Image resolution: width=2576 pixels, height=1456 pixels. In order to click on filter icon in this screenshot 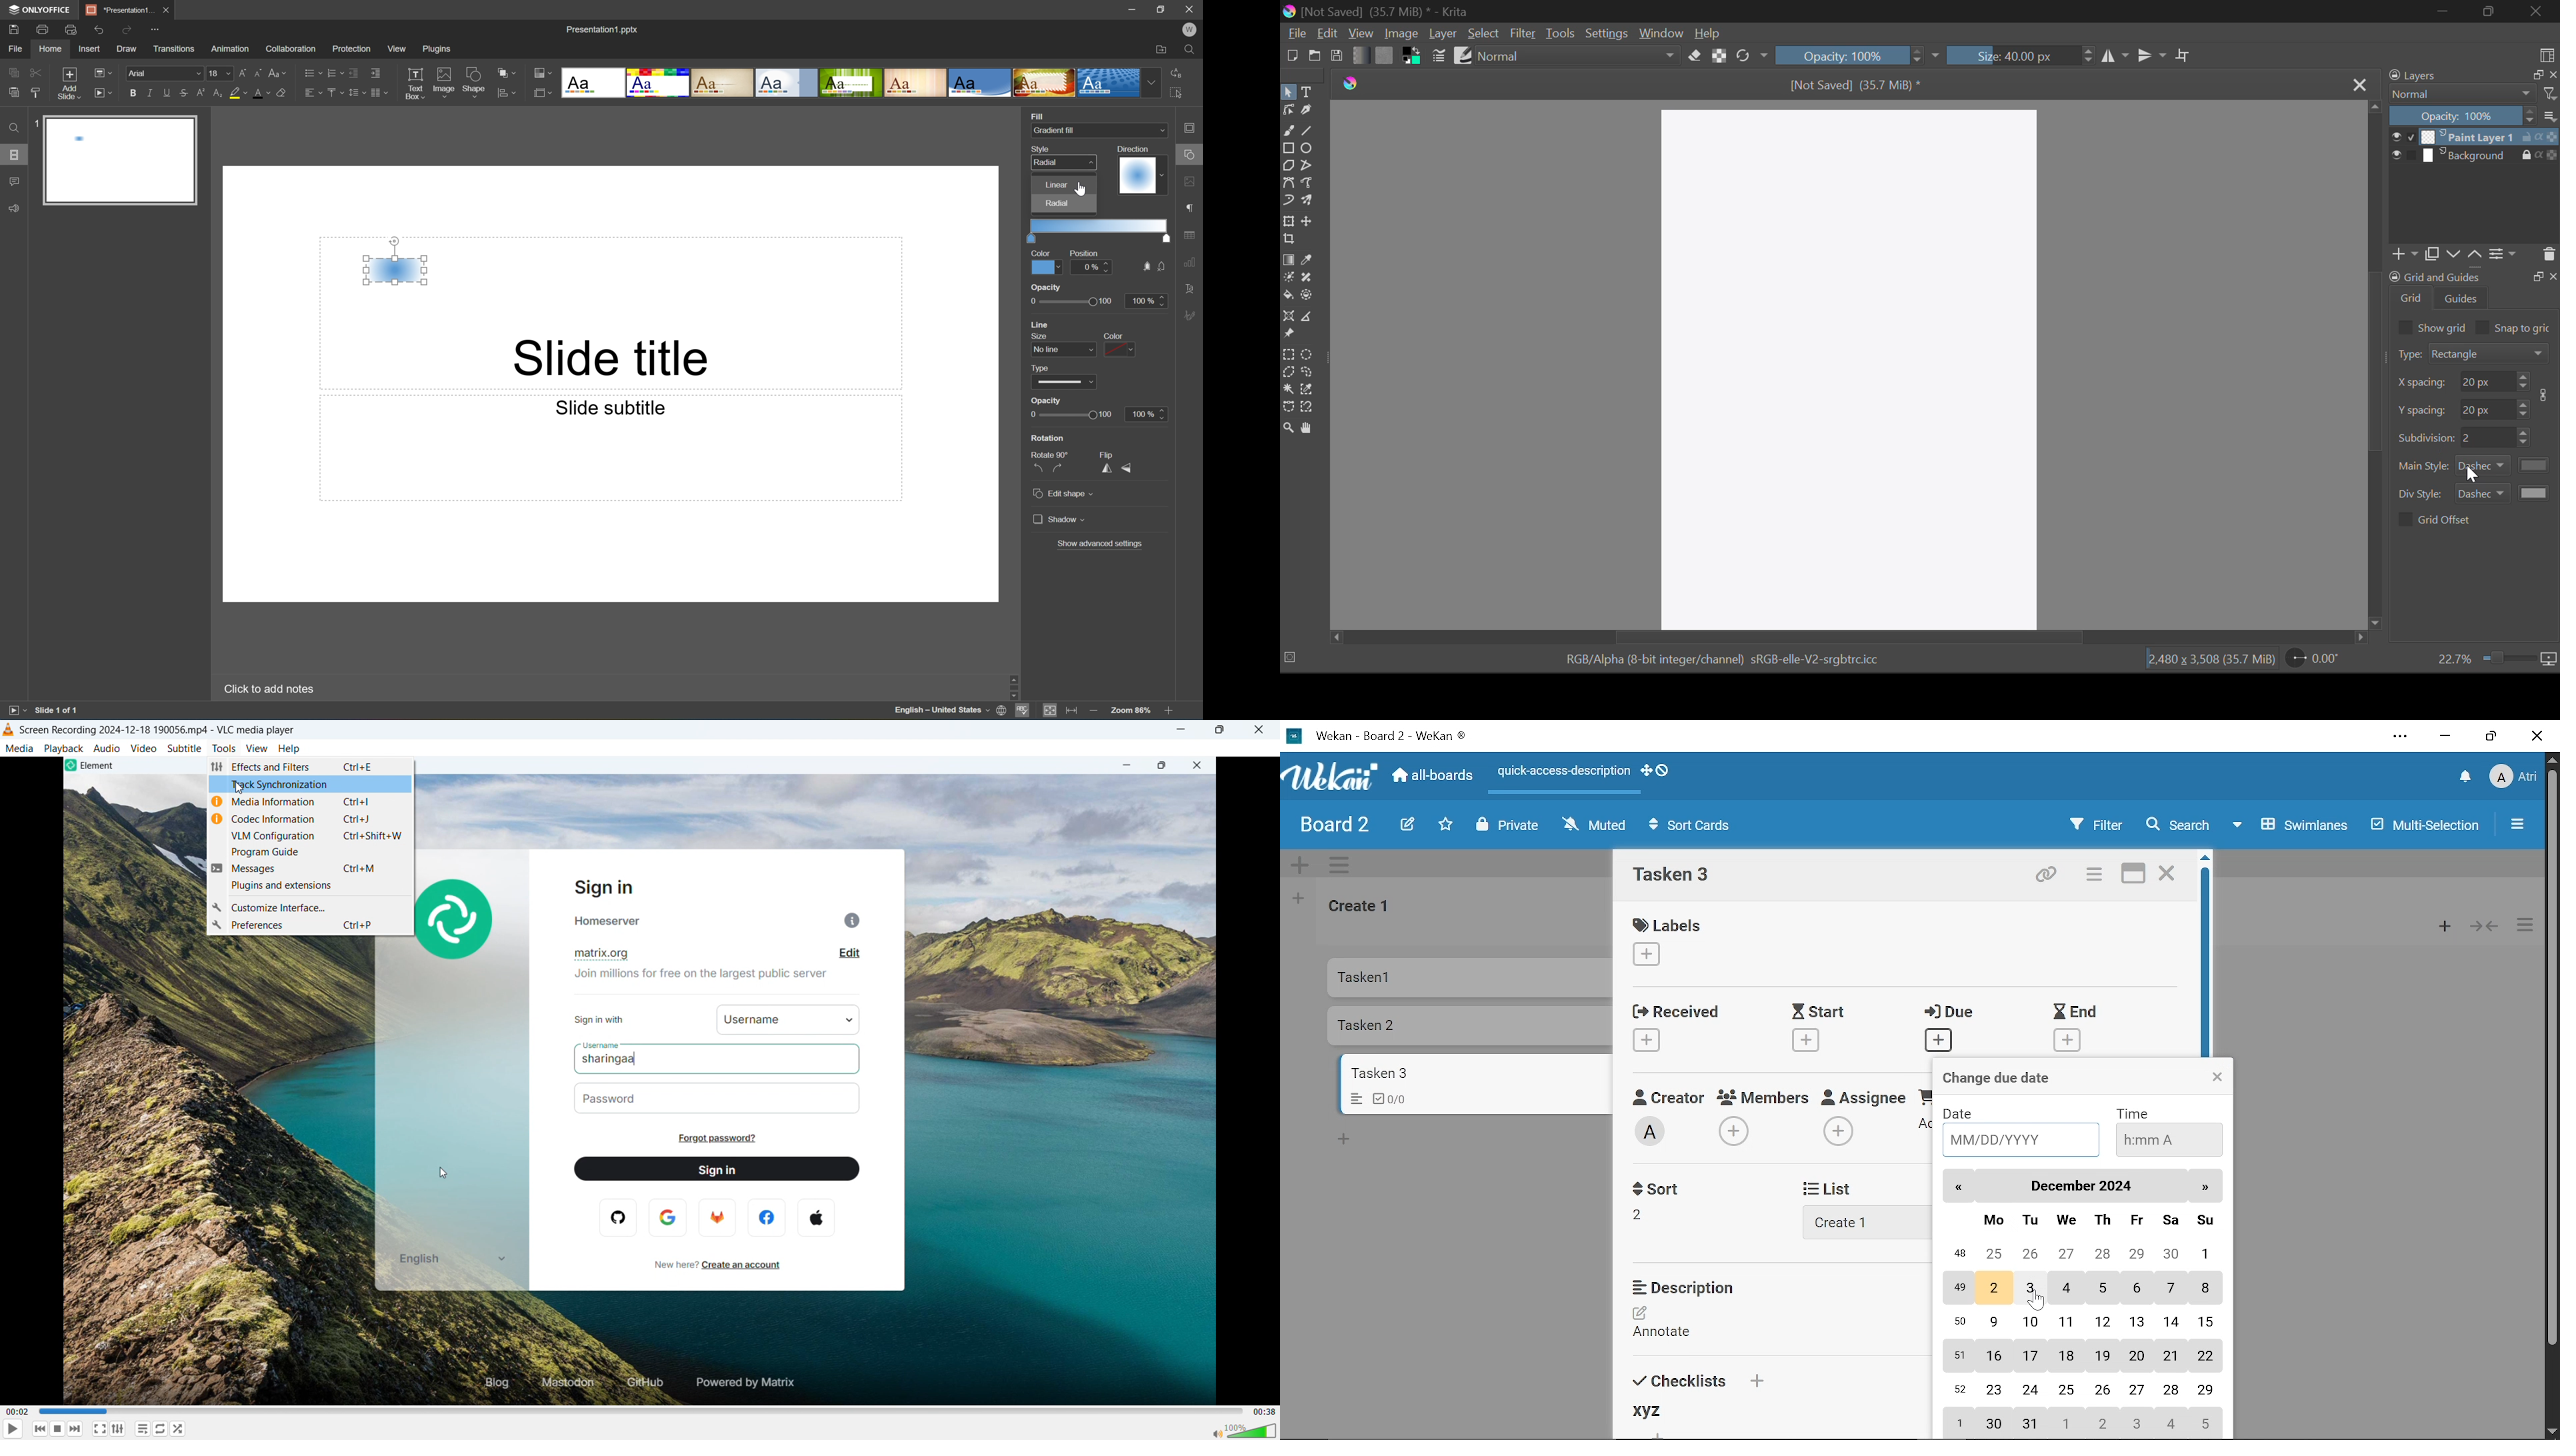, I will do `click(2549, 93)`.